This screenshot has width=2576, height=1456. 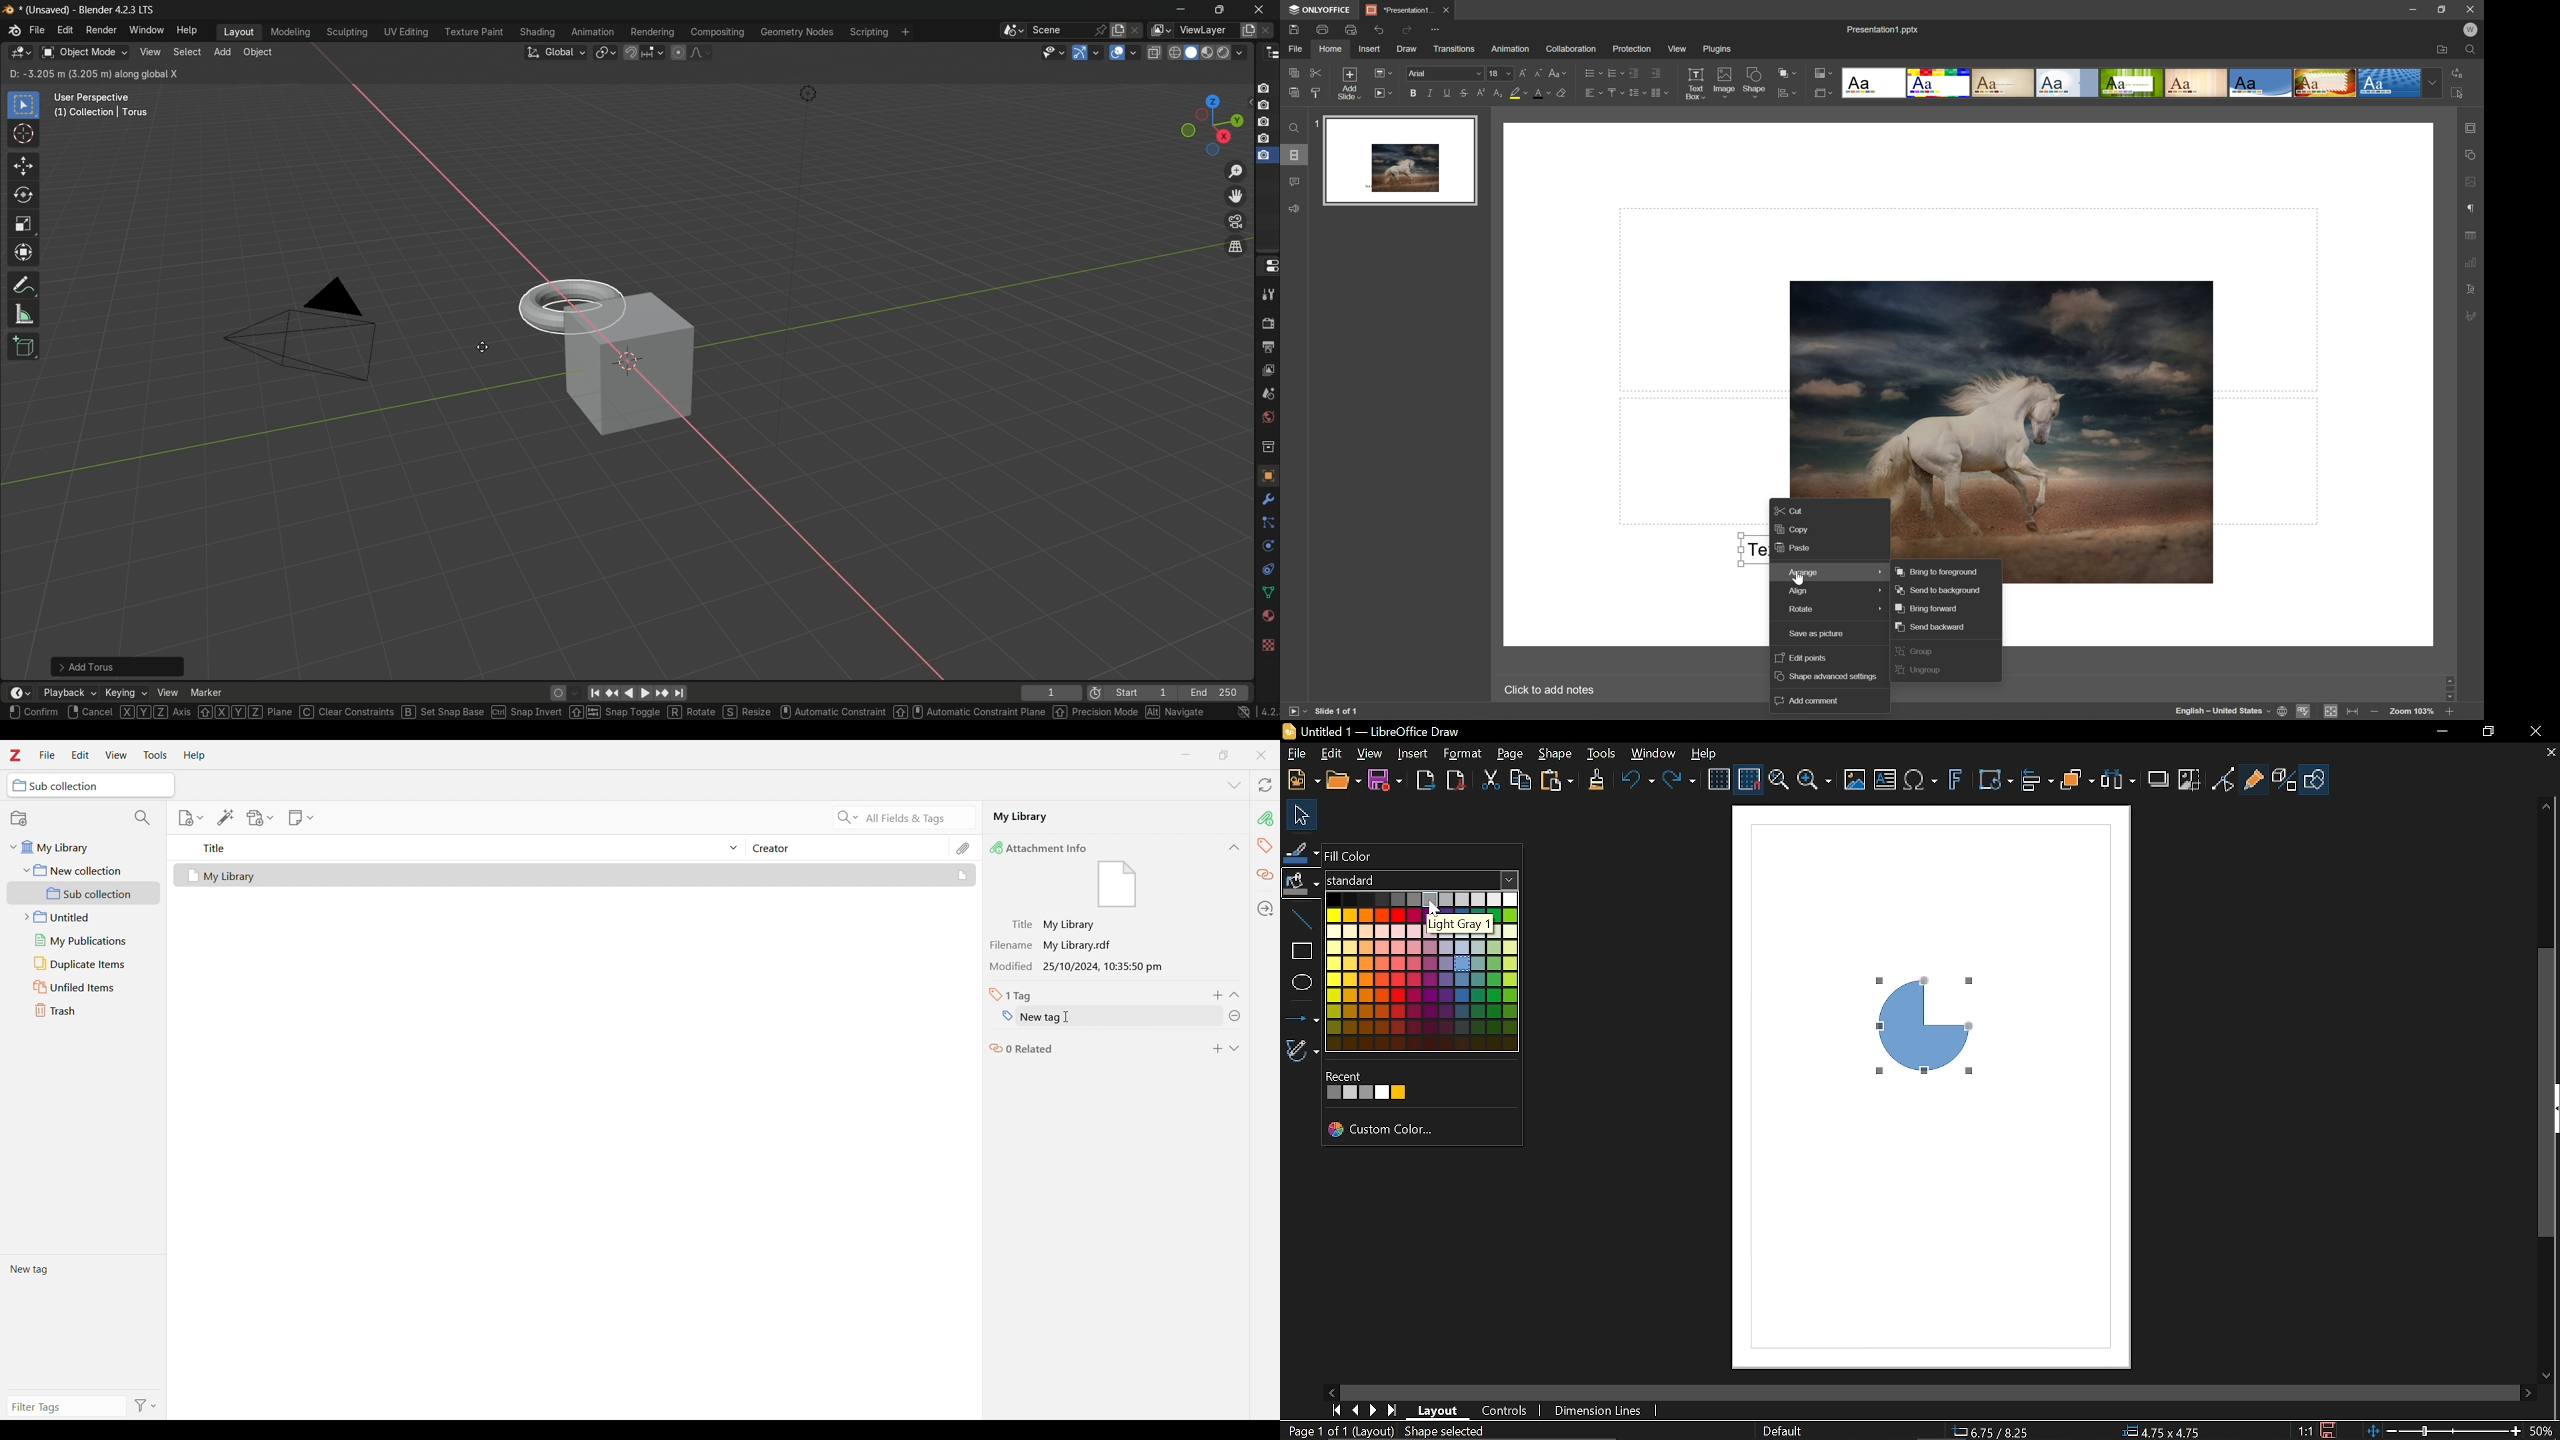 What do you see at coordinates (1267, 320) in the screenshot?
I see `render` at bounding box center [1267, 320].